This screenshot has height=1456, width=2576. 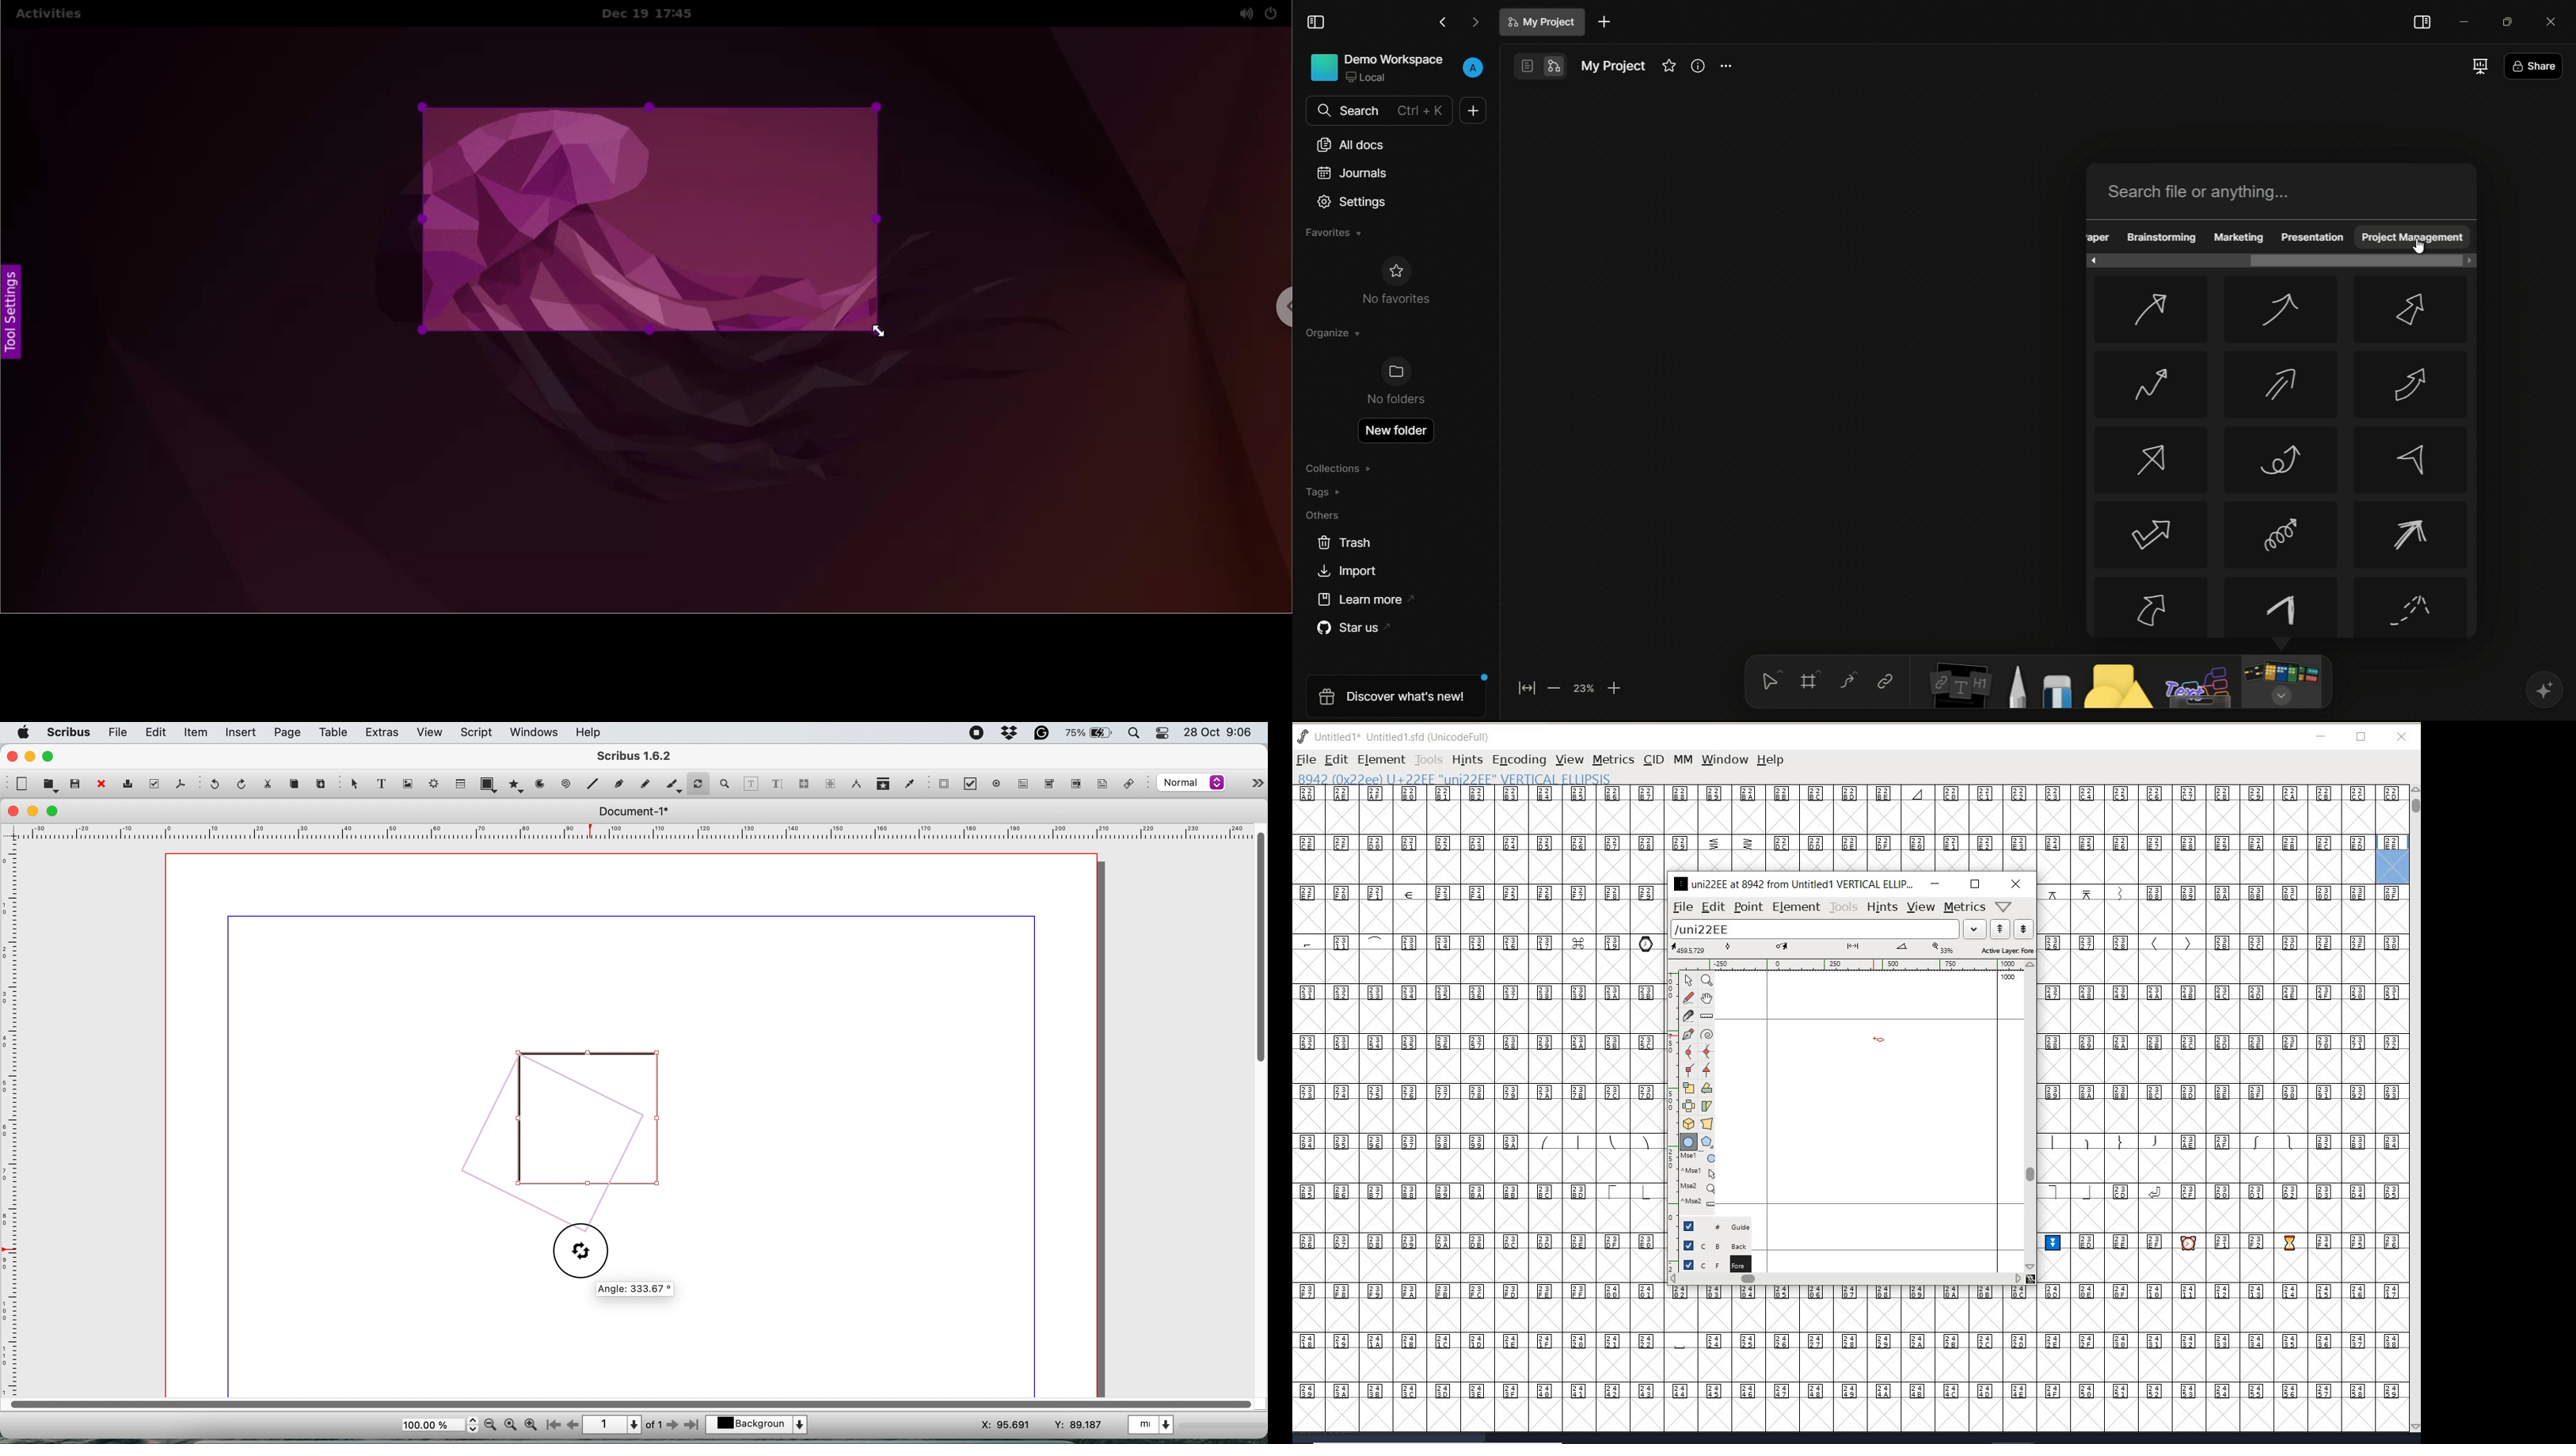 What do you see at coordinates (1216, 732) in the screenshot?
I see `28 Oct 9:06` at bounding box center [1216, 732].